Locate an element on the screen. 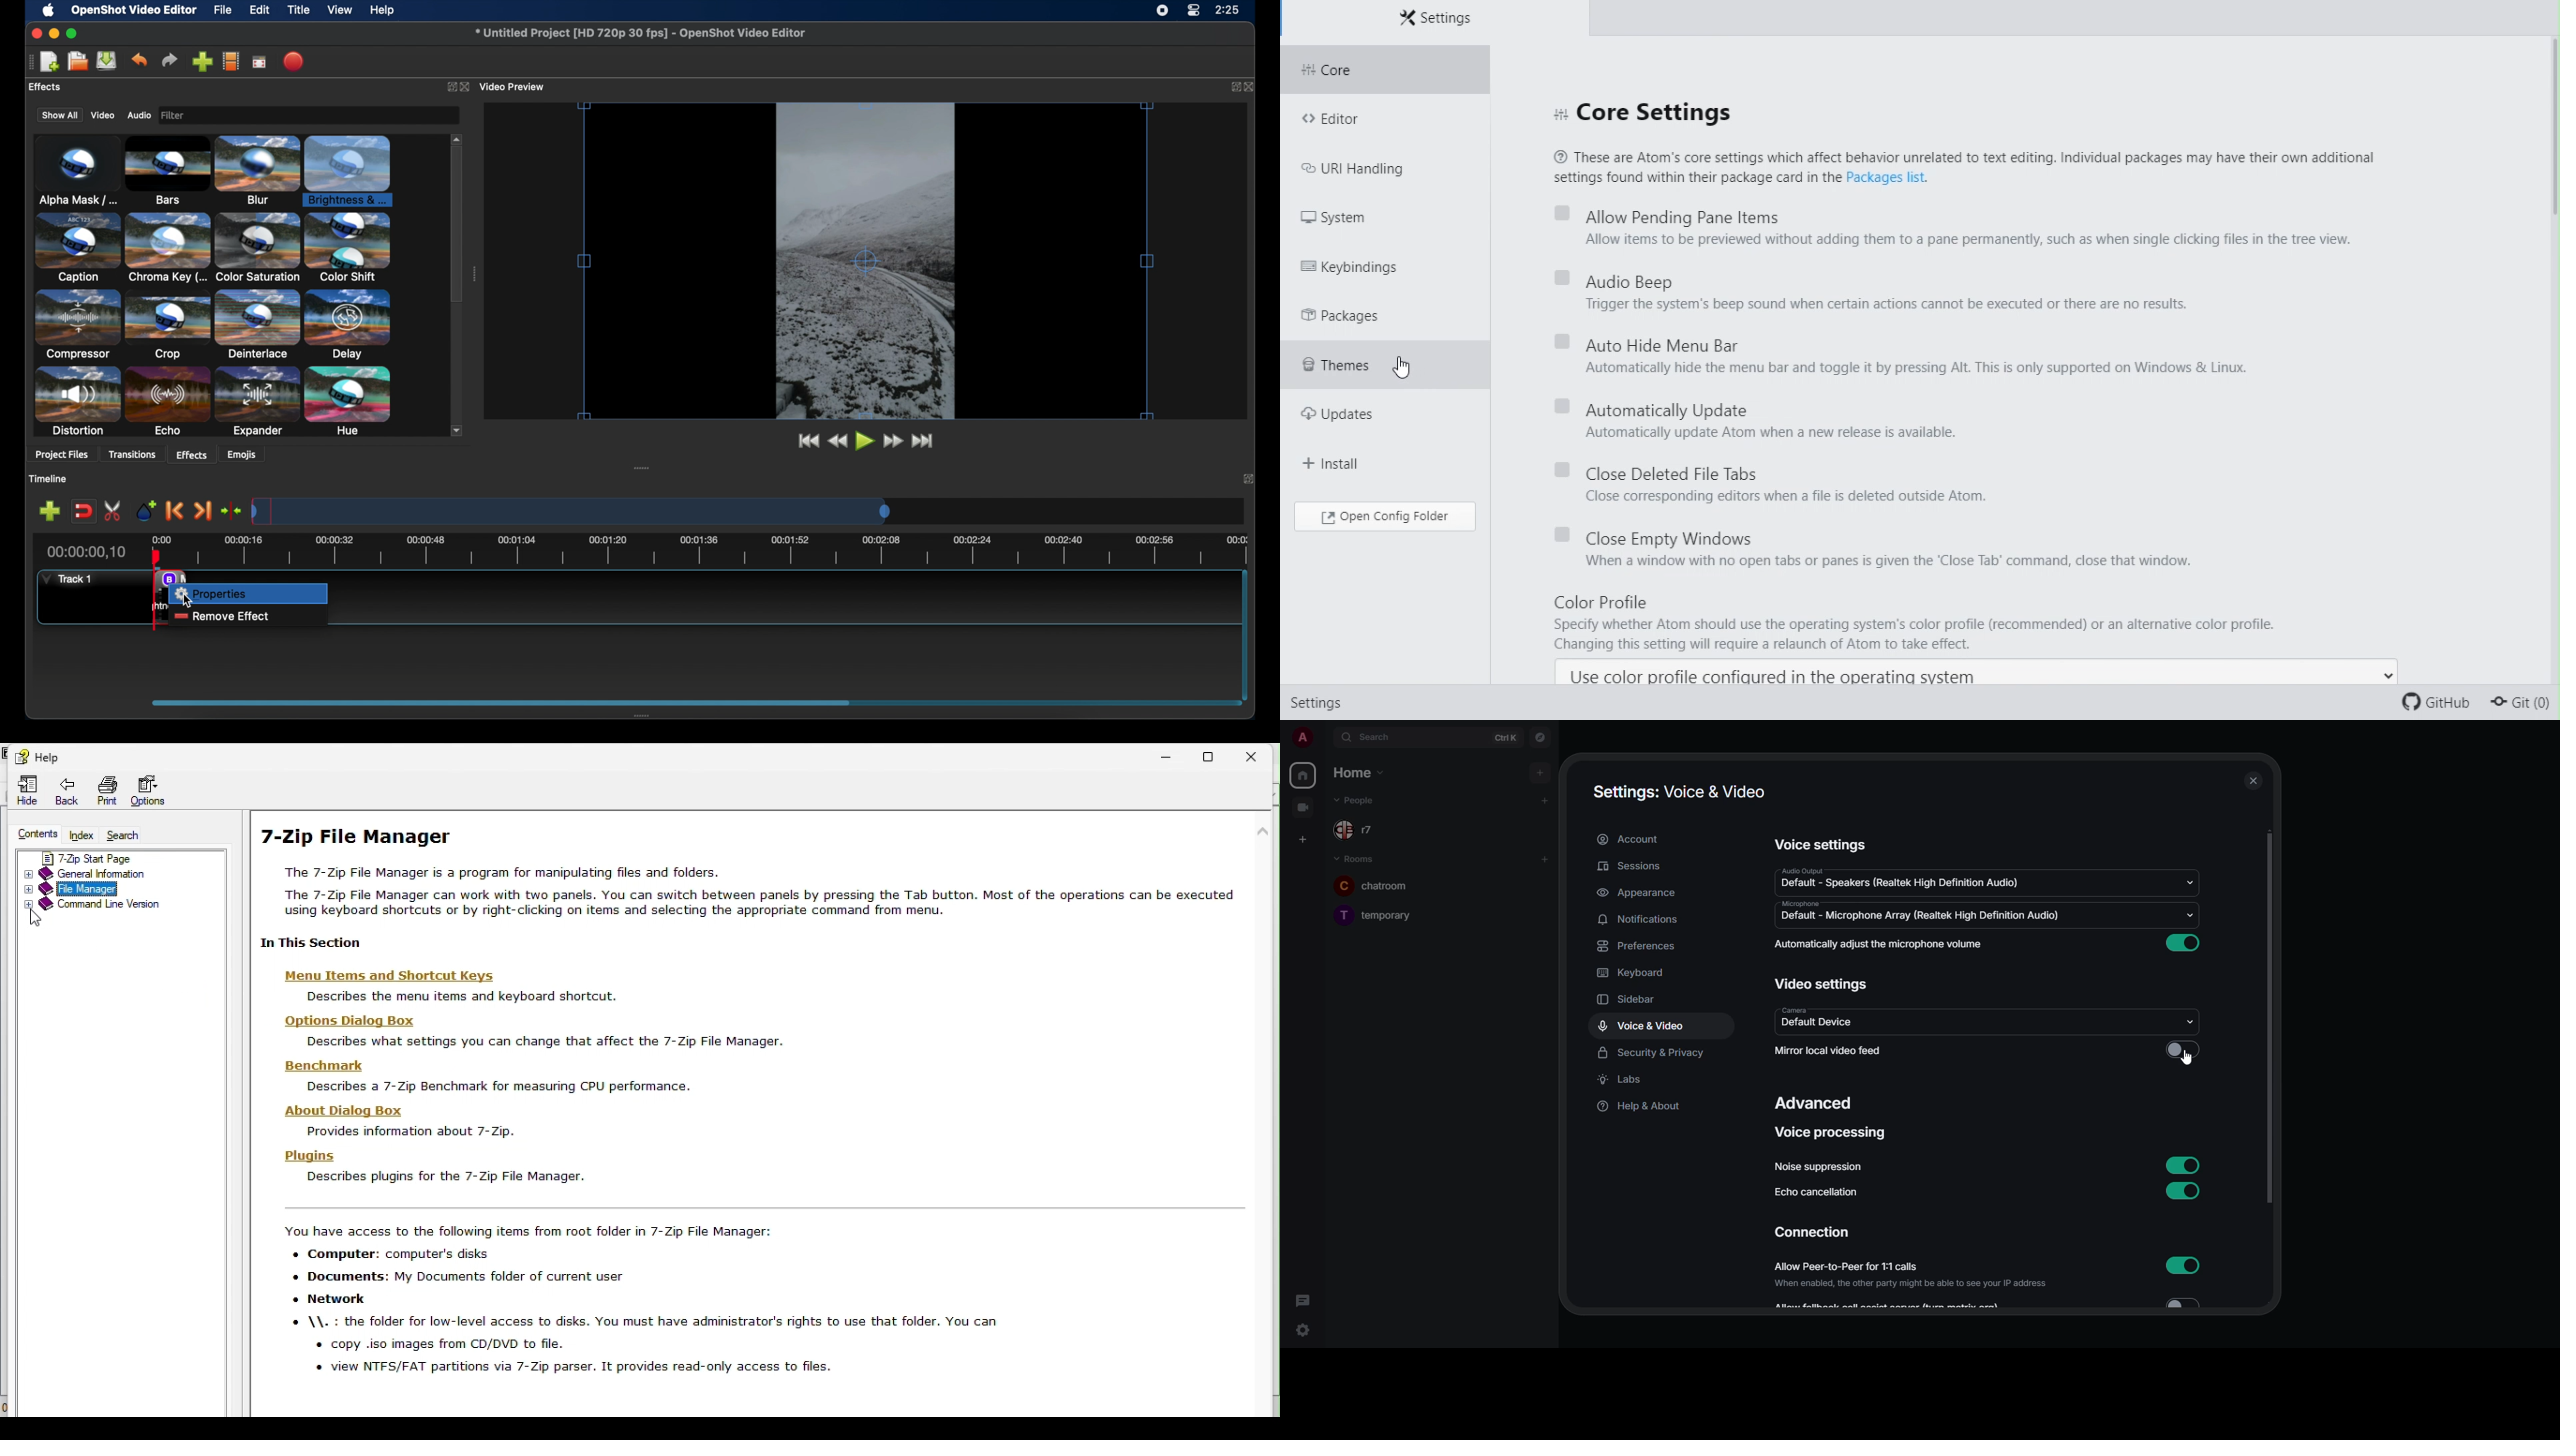 The image size is (2576, 1456). scroll box is located at coordinates (457, 227).